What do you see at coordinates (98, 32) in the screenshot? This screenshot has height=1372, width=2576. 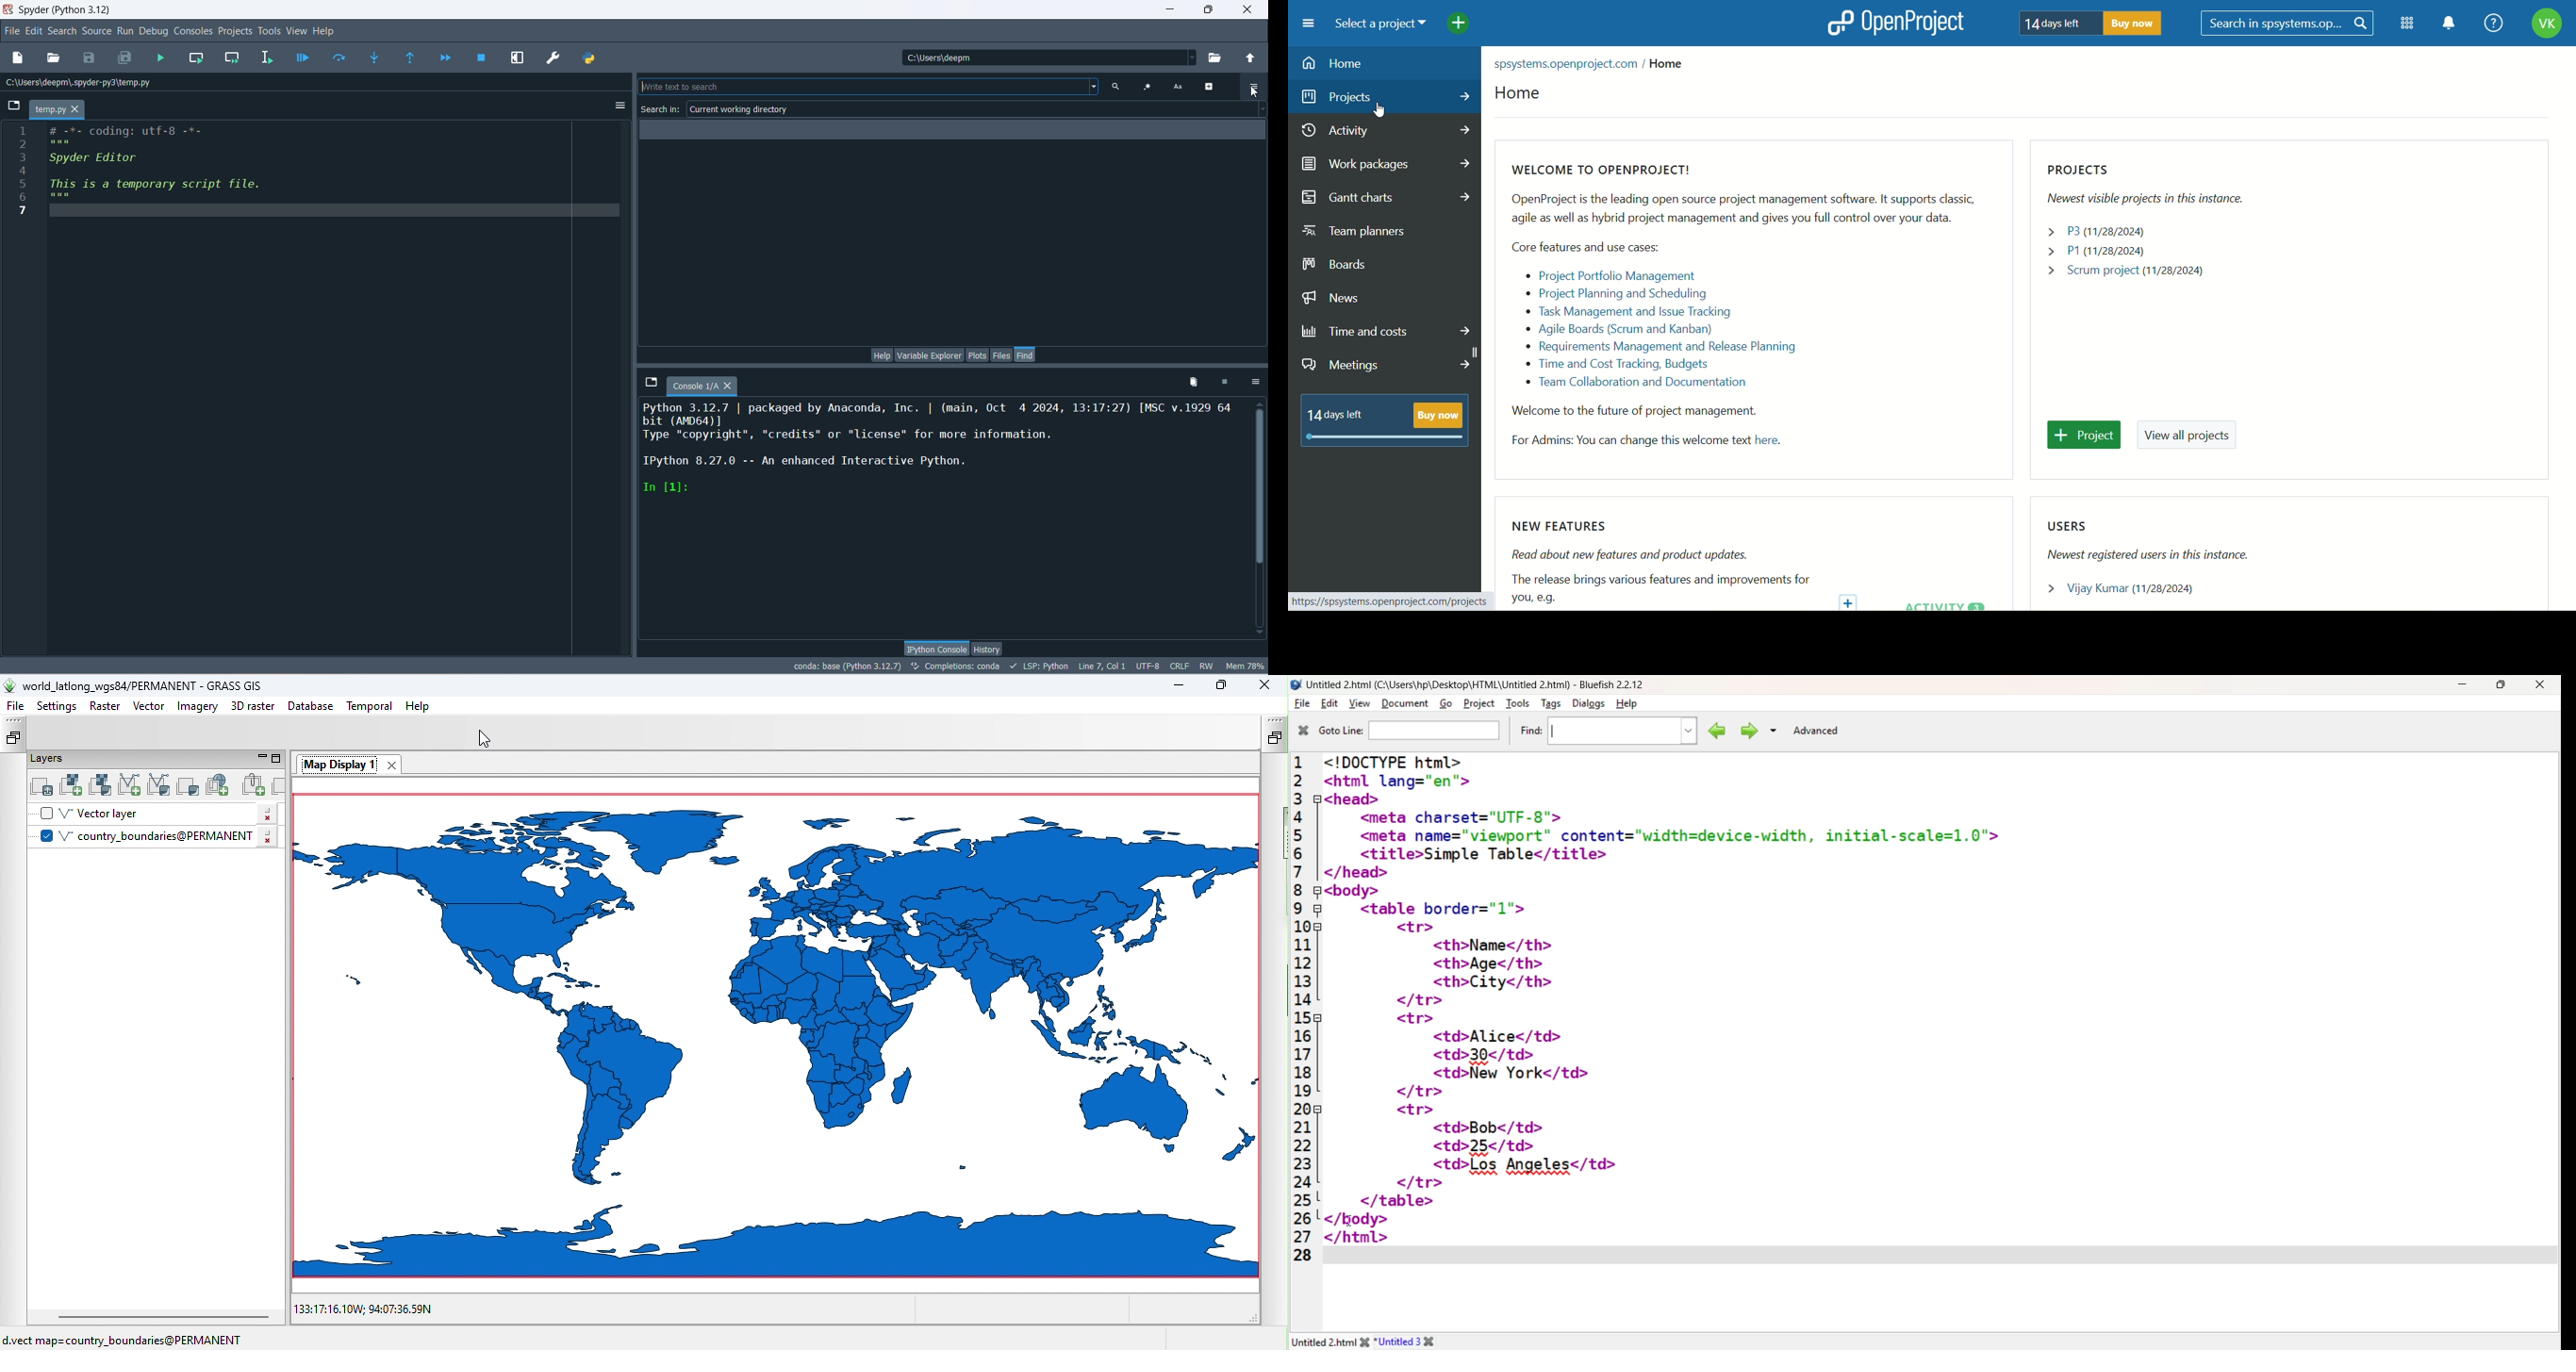 I see `source` at bounding box center [98, 32].